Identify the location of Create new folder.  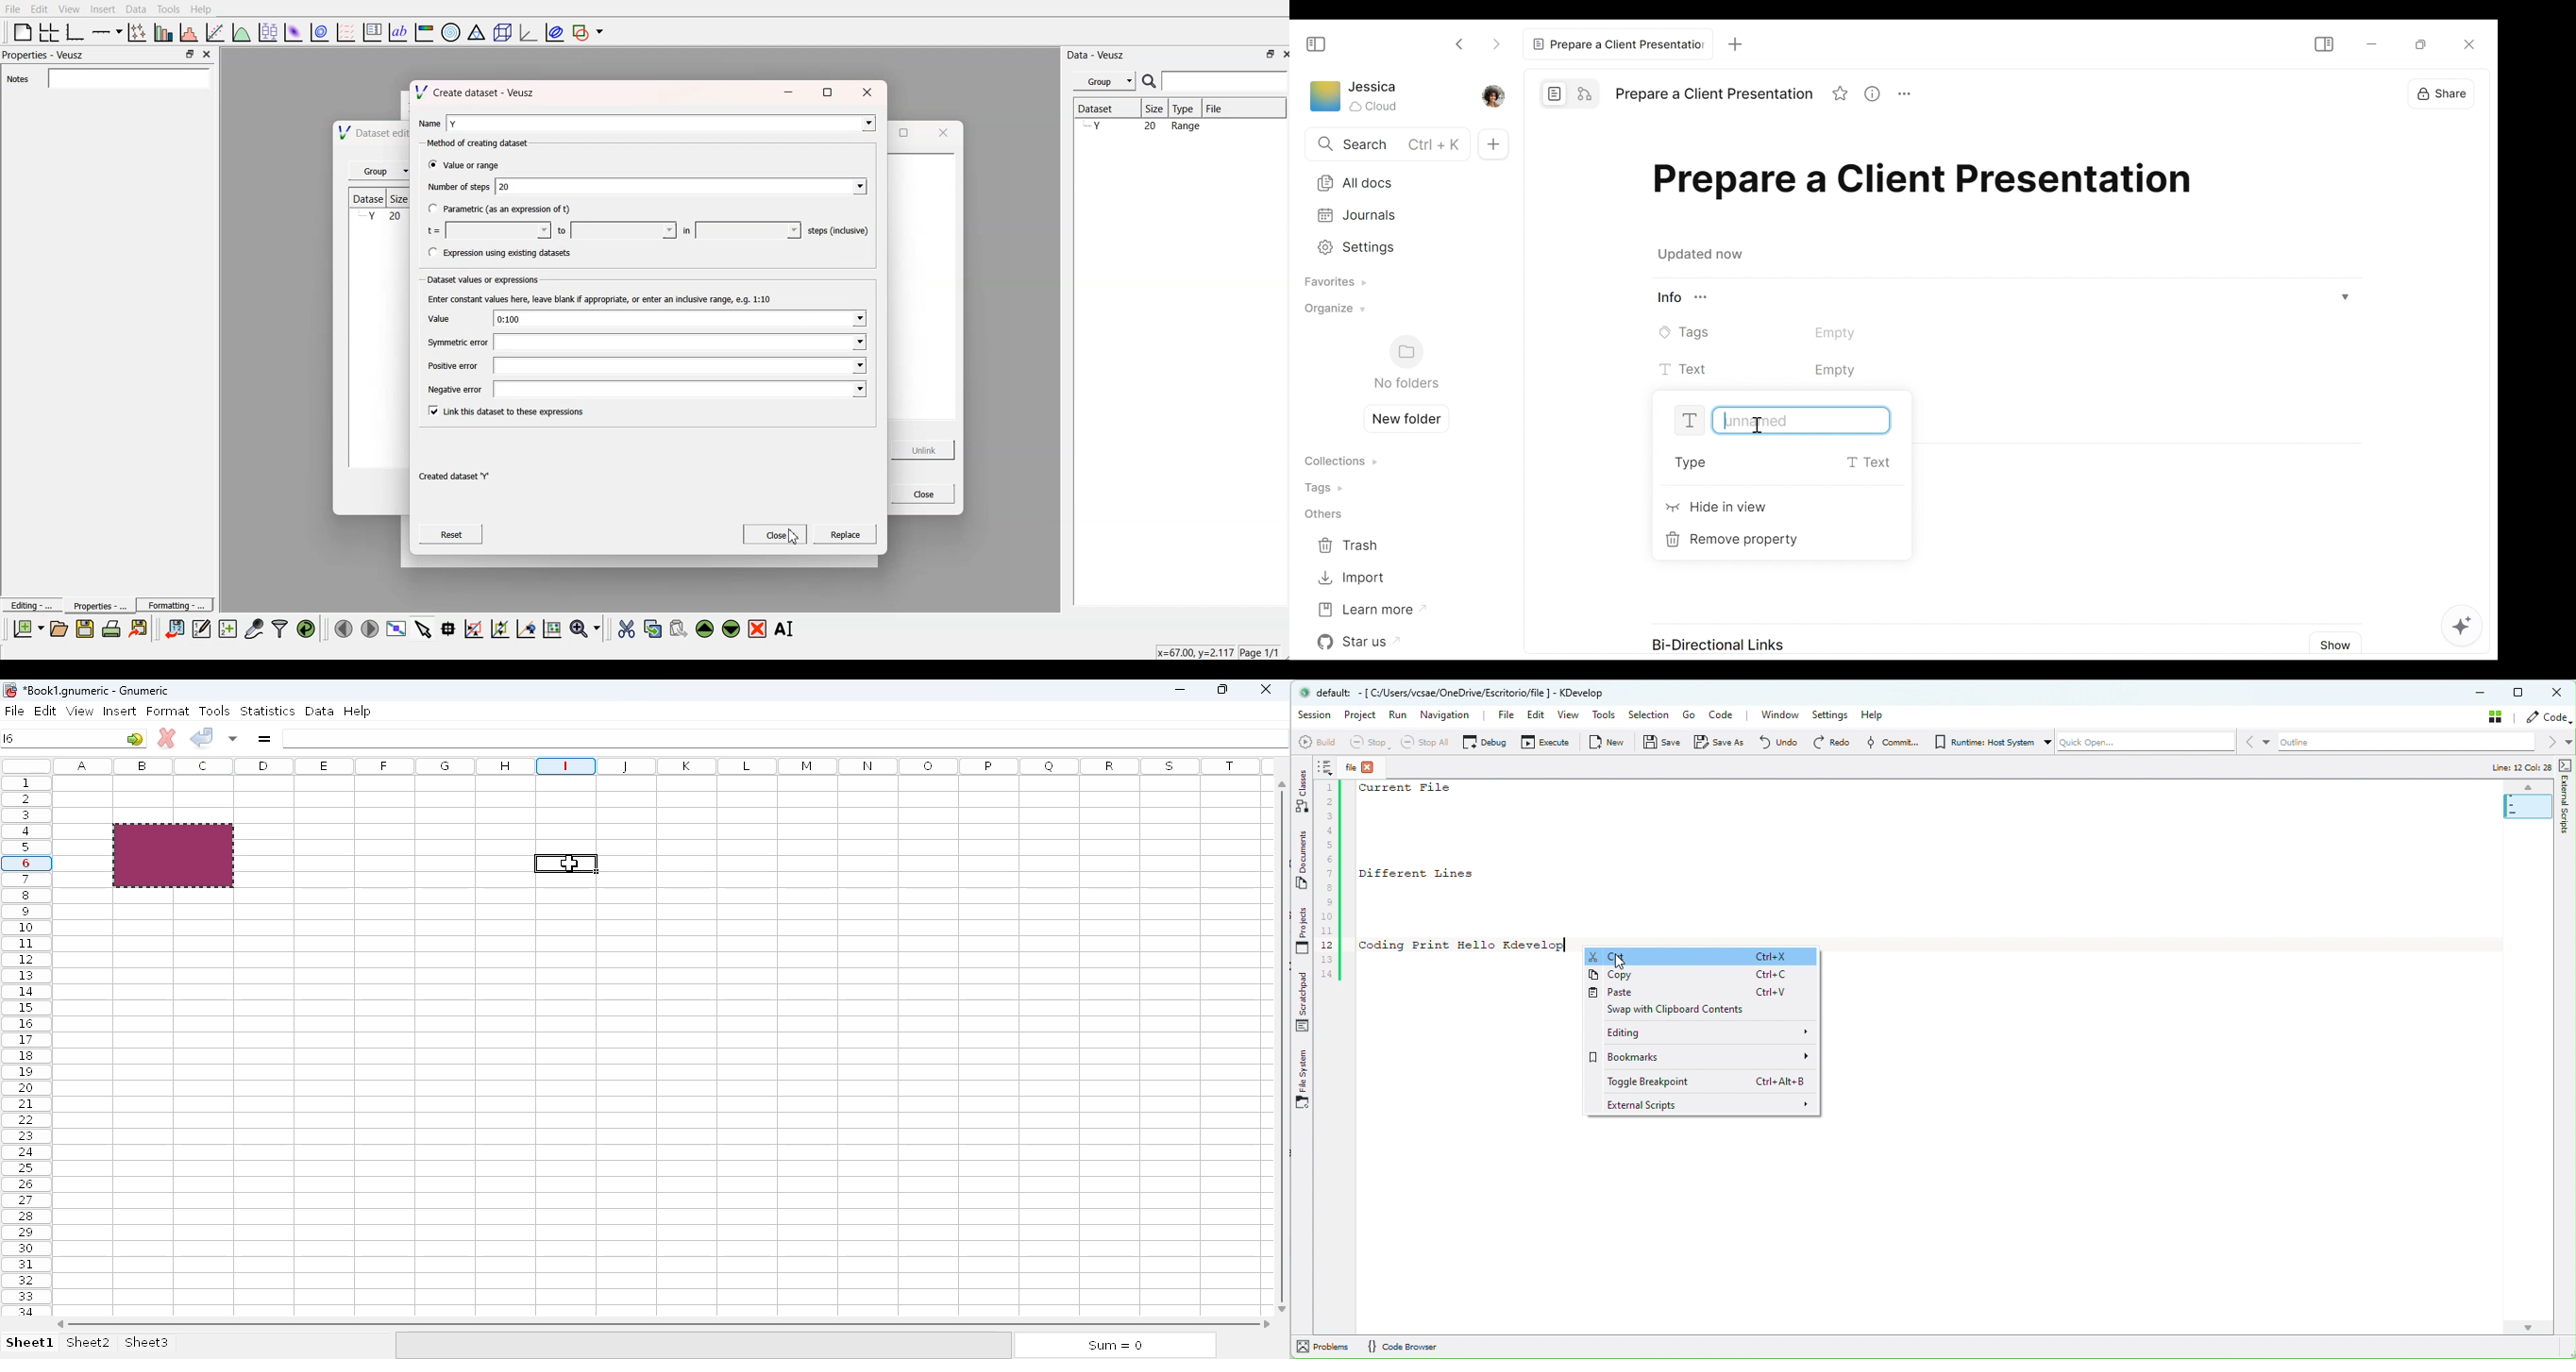
(1401, 417).